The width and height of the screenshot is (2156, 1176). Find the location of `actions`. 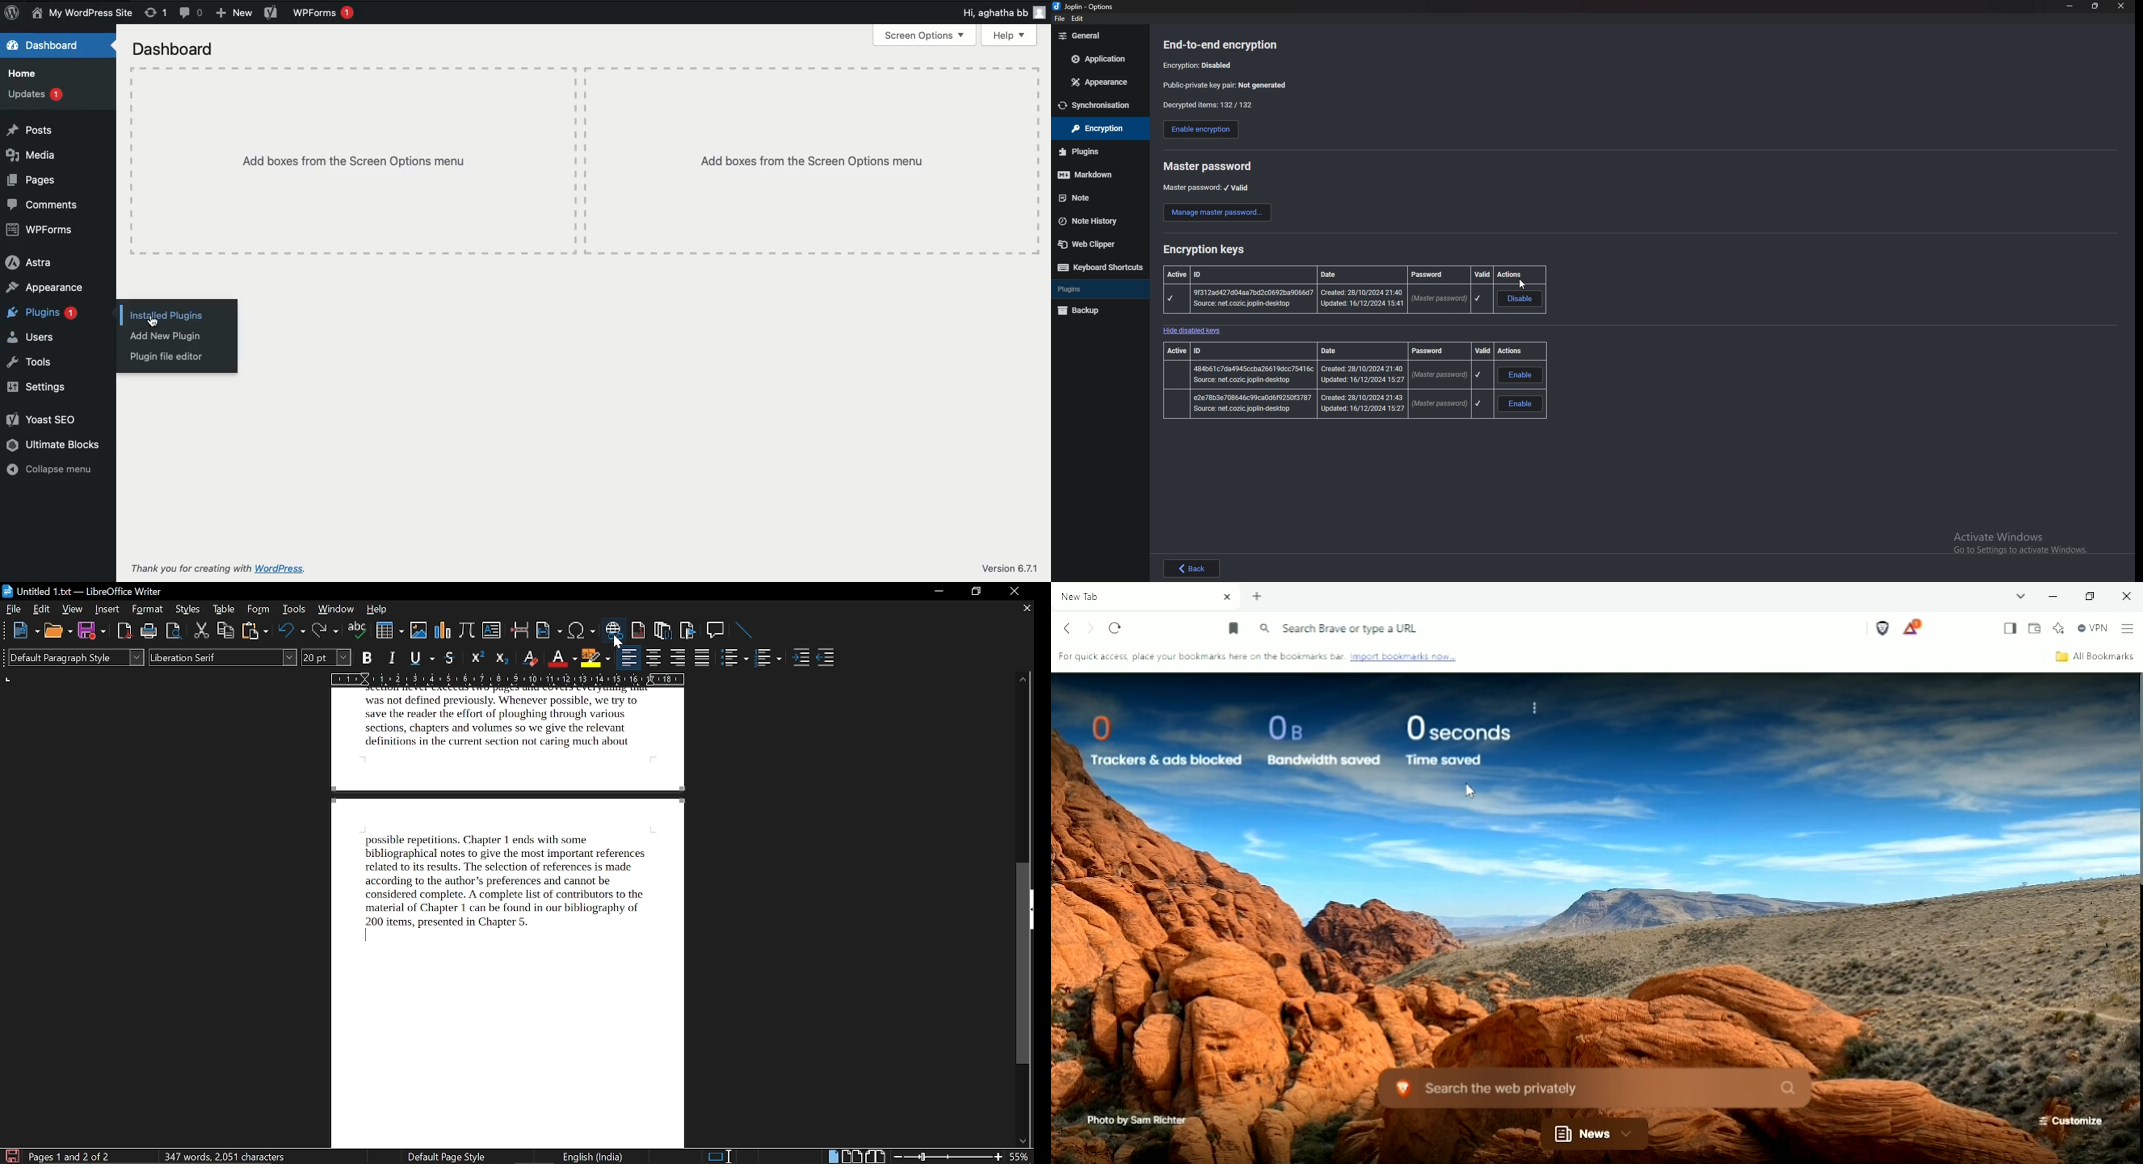

actions is located at coordinates (1519, 350).